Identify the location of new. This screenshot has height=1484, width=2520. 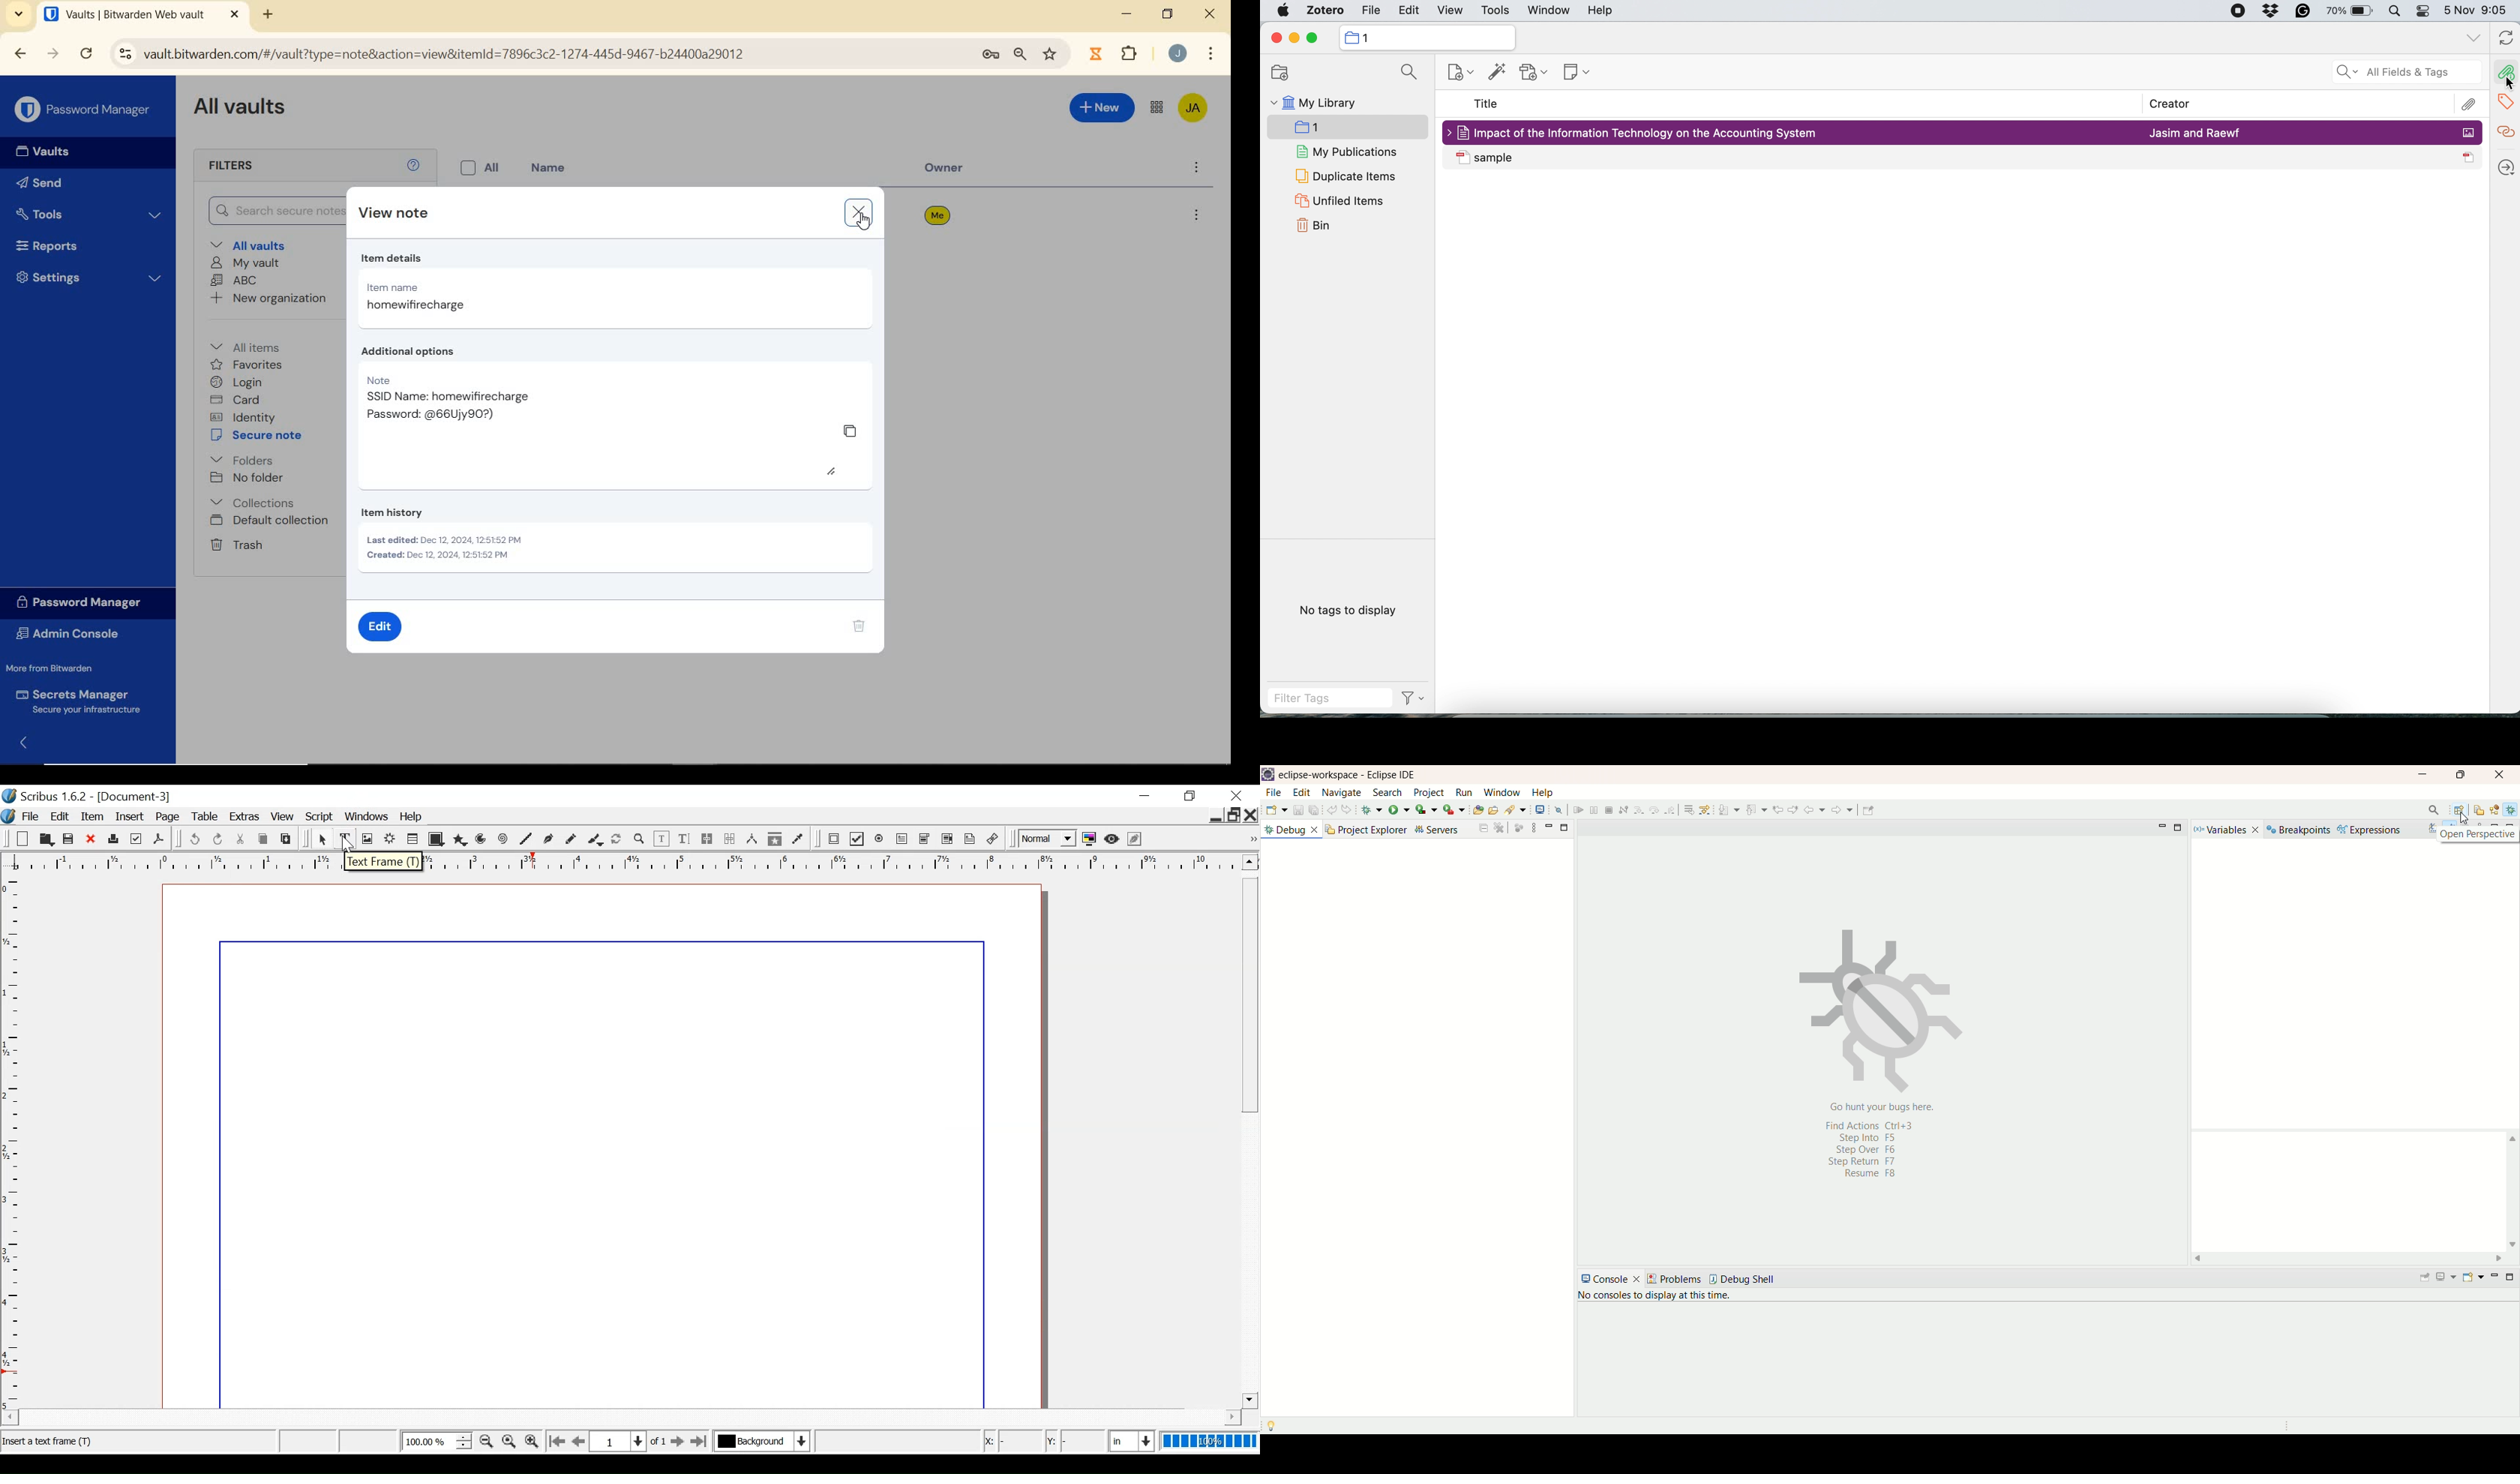
(1274, 810).